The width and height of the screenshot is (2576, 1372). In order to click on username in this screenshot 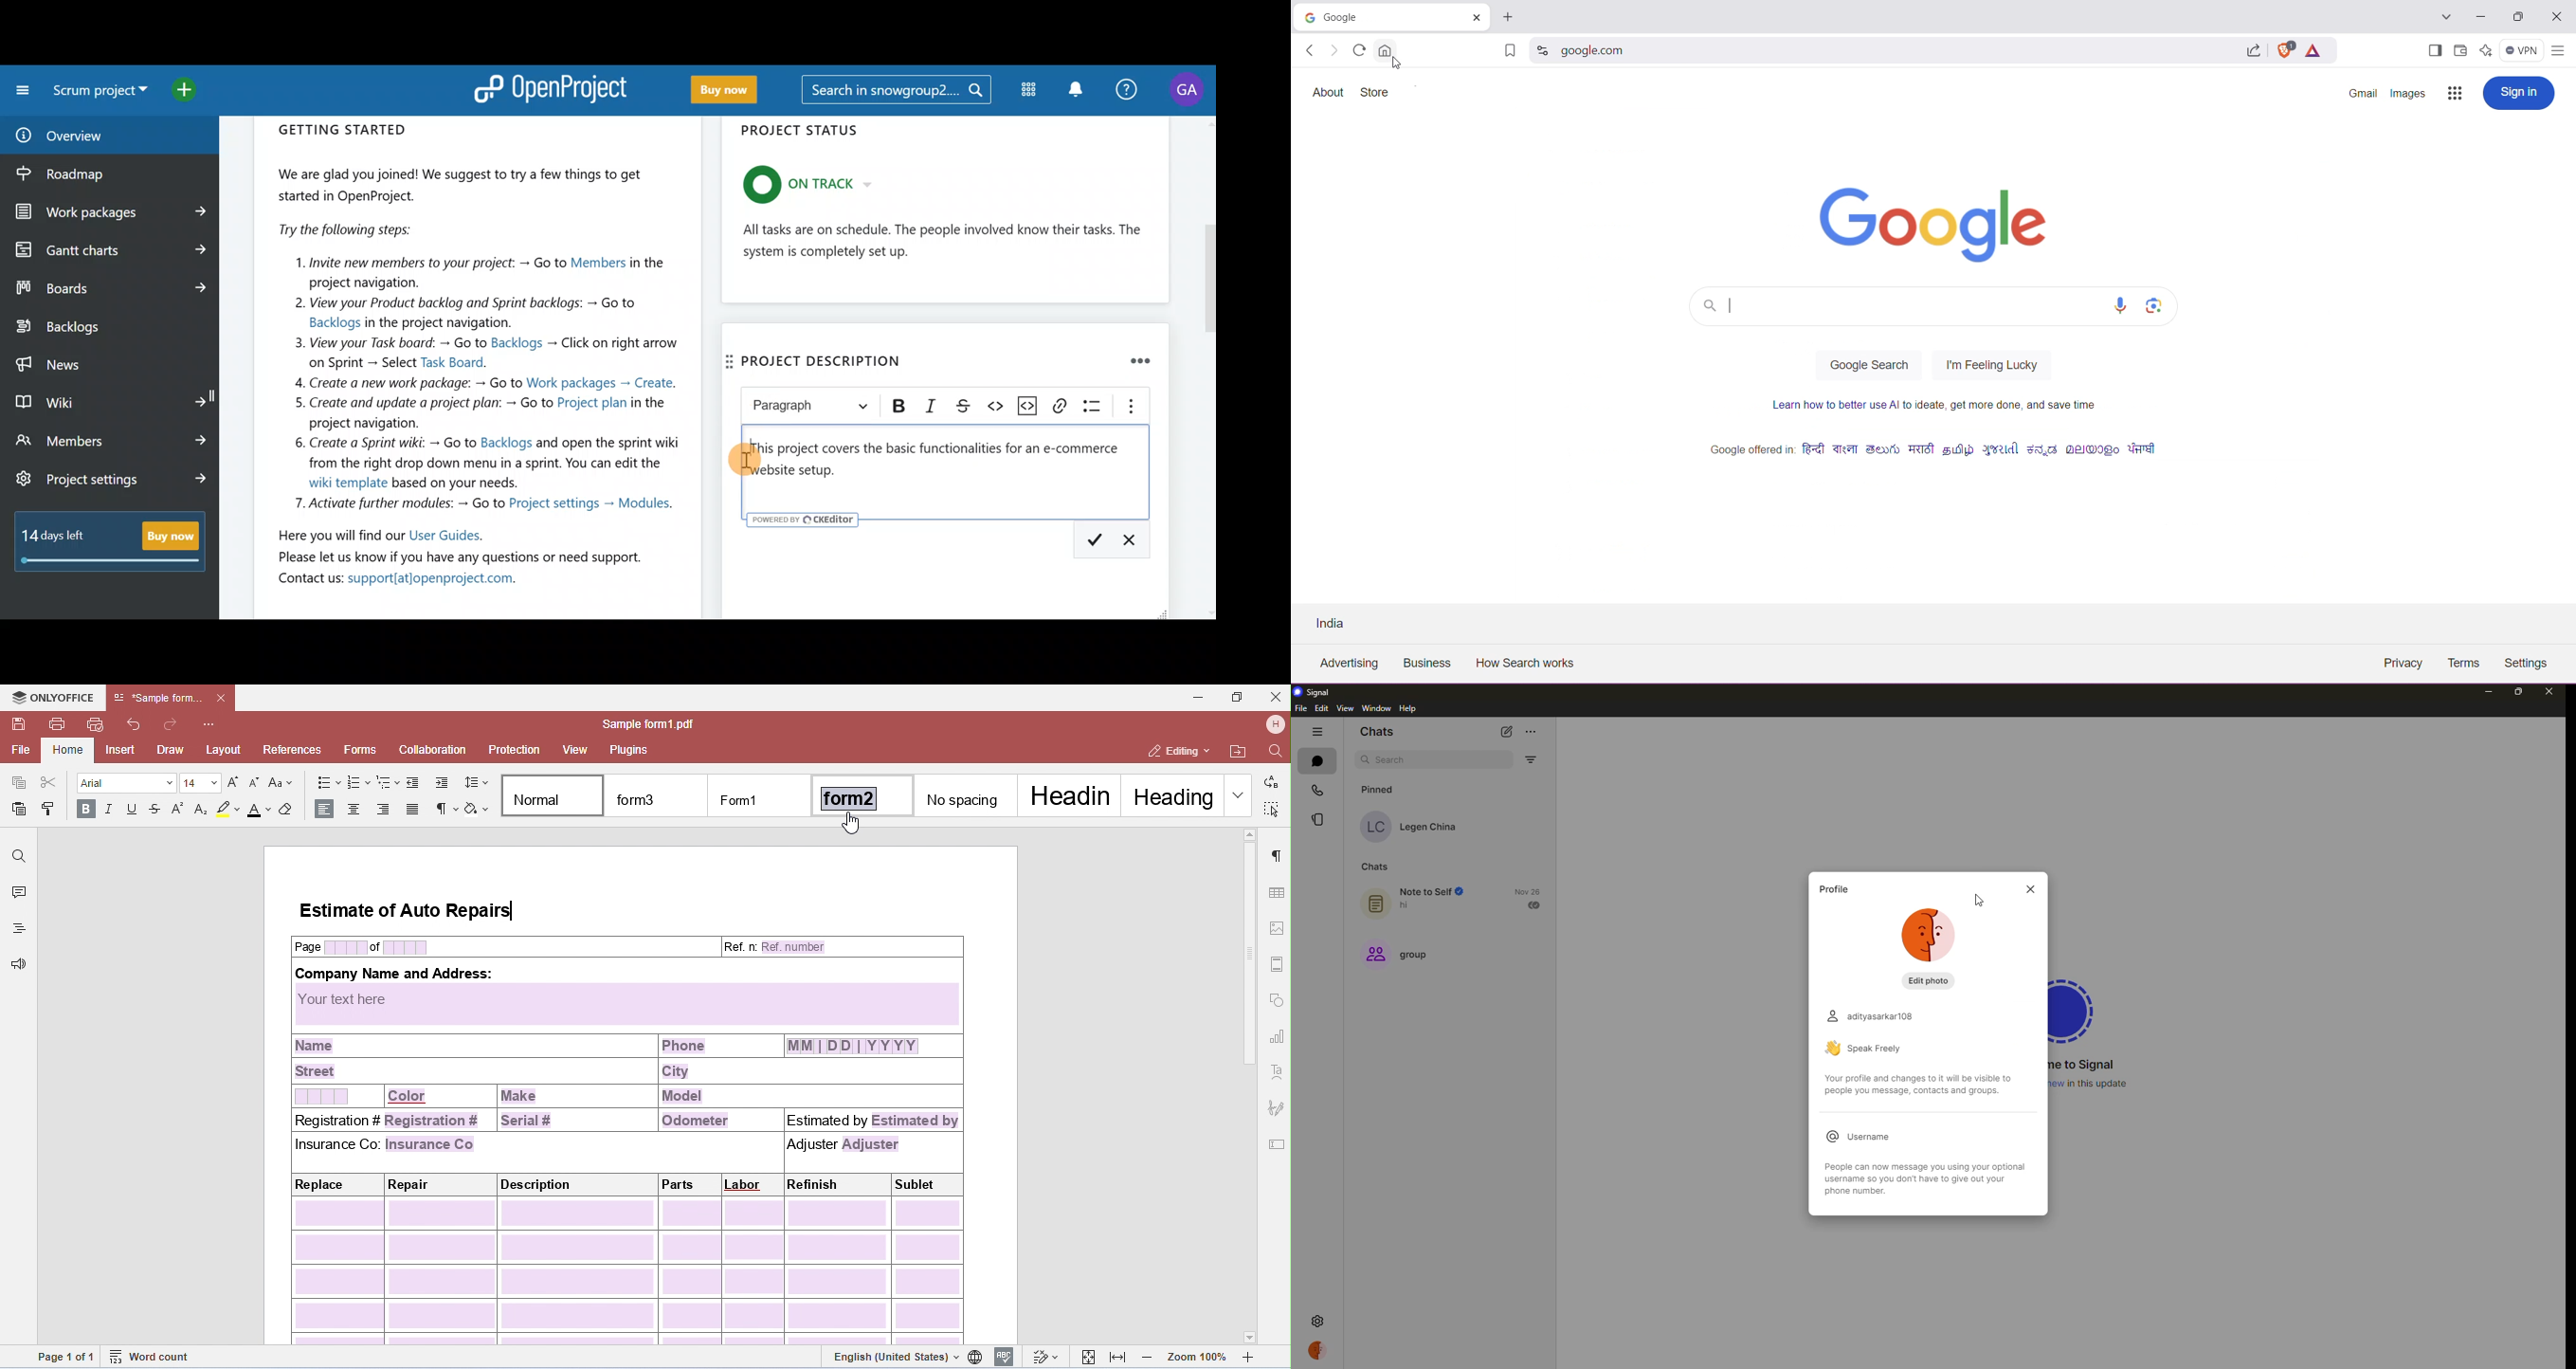, I will do `click(1856, 1136)`.